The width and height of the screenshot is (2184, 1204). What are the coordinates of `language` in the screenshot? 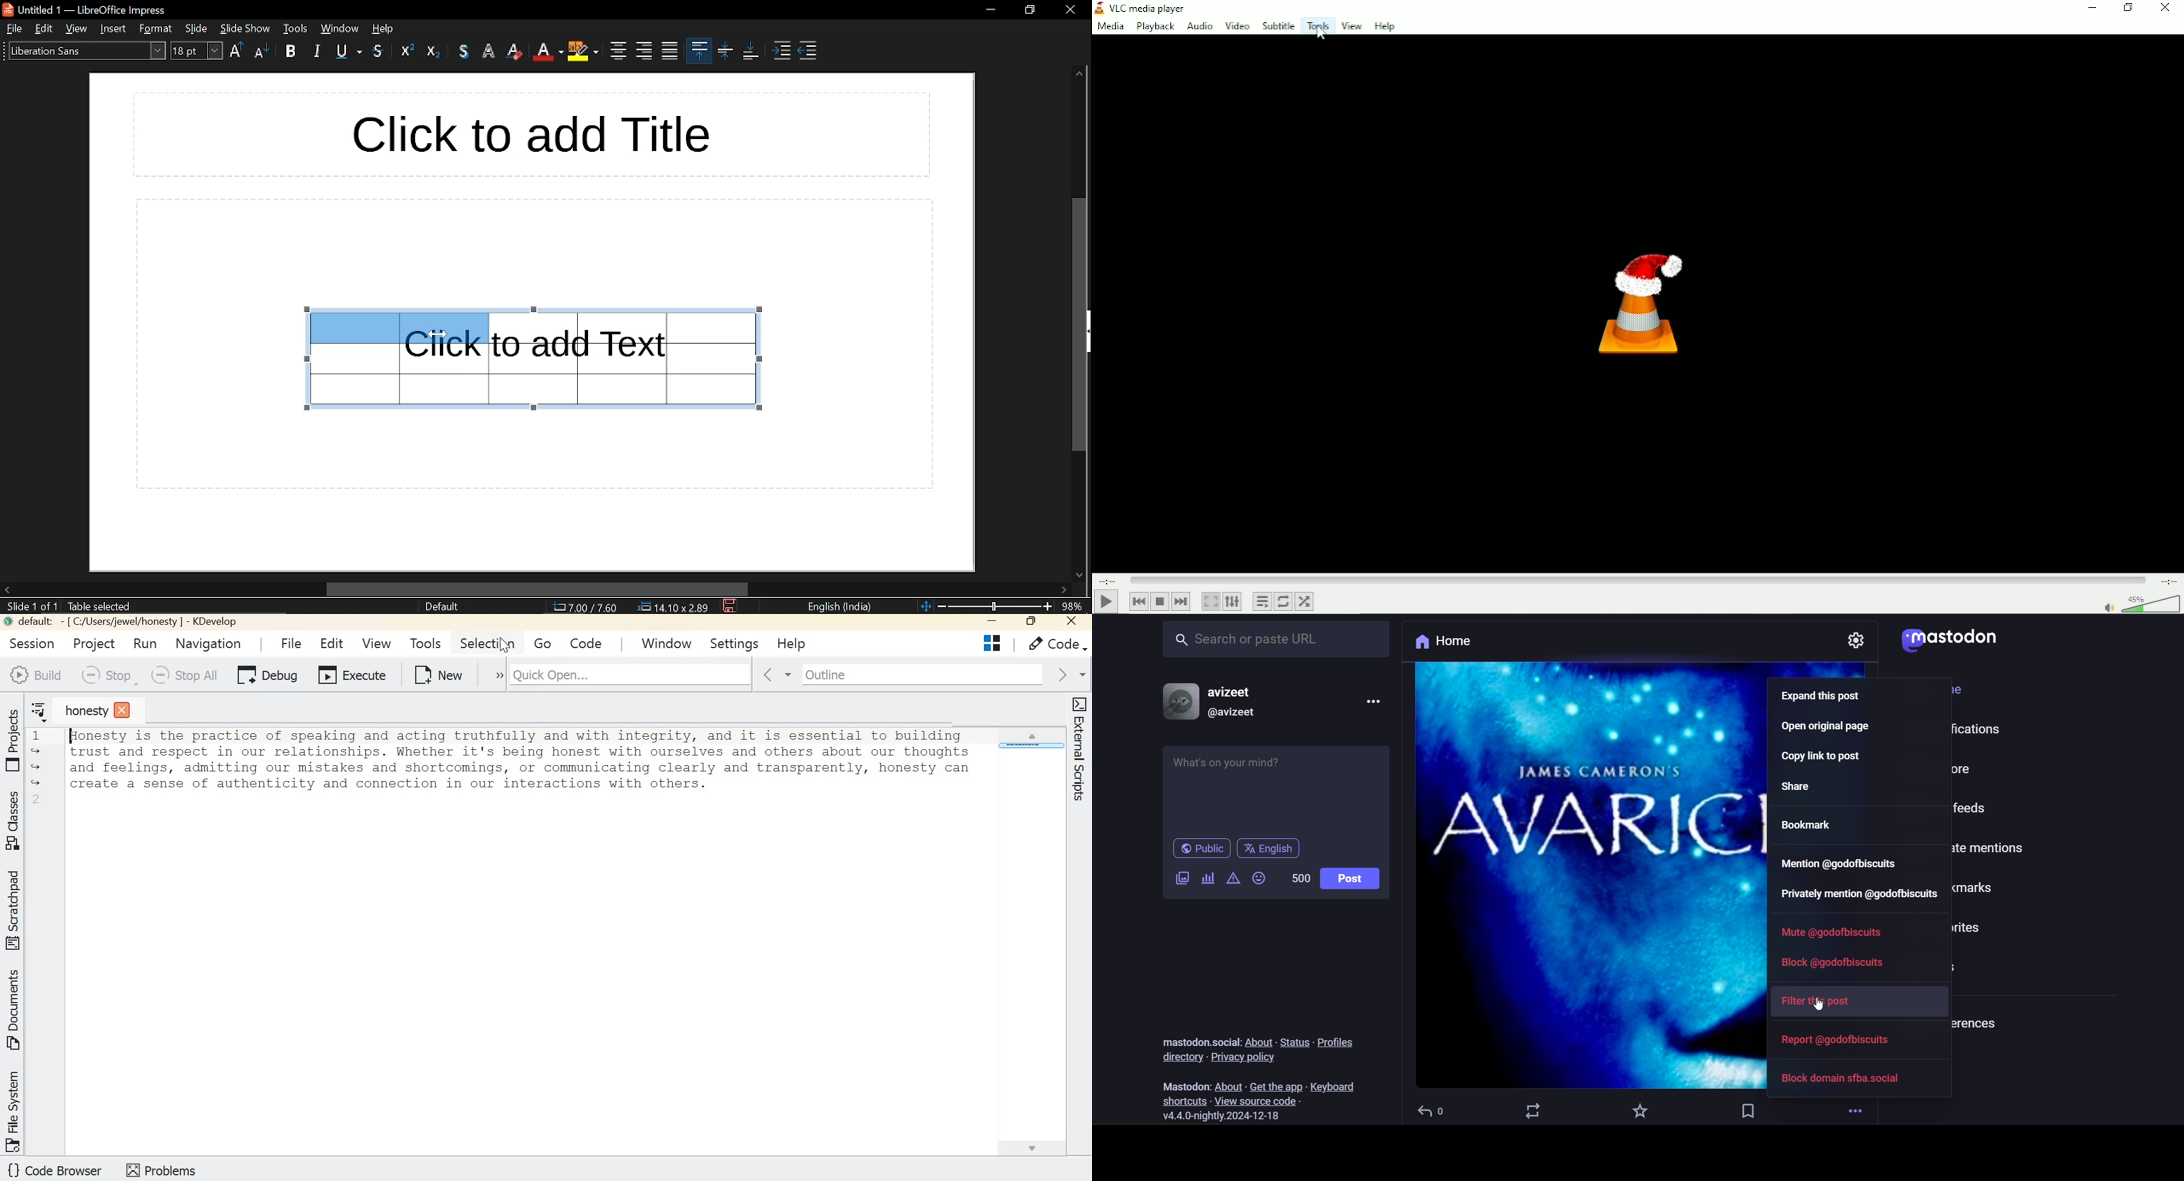 It's located at (844, 607).